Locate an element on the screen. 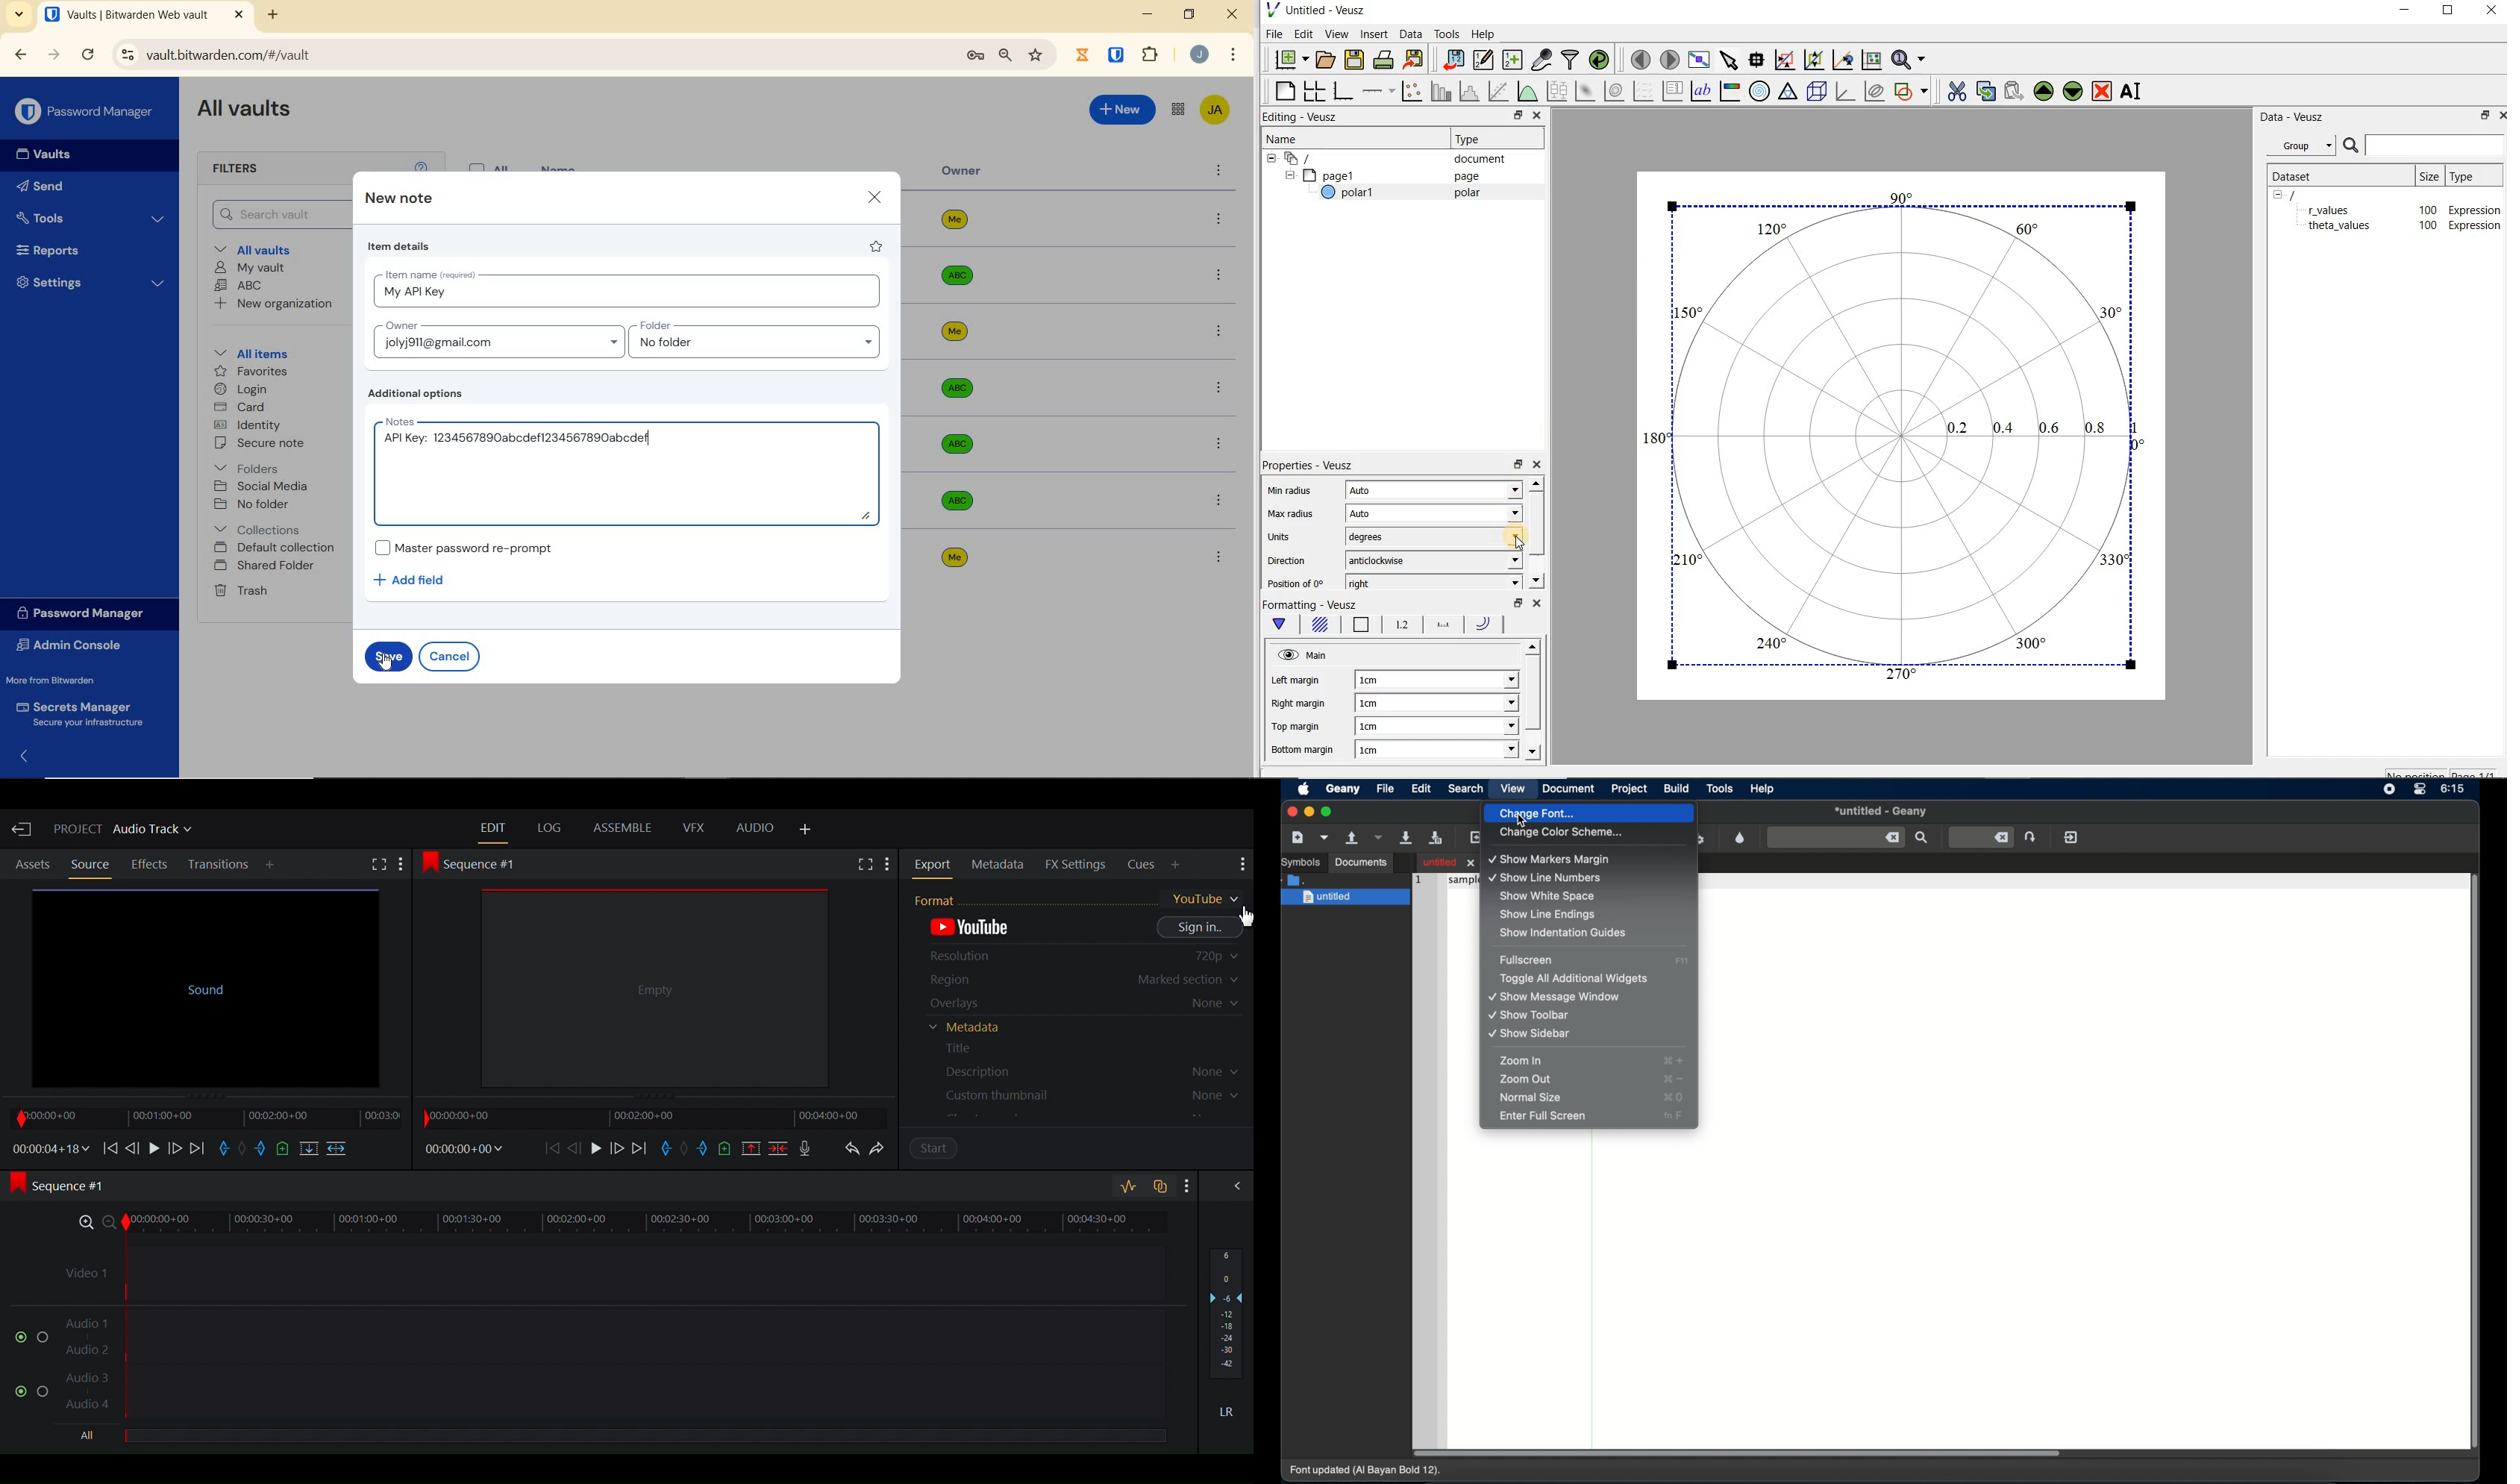 The height and width of the screenshot is (1484, 2520). Default collection is located at coordinates (278, 548).